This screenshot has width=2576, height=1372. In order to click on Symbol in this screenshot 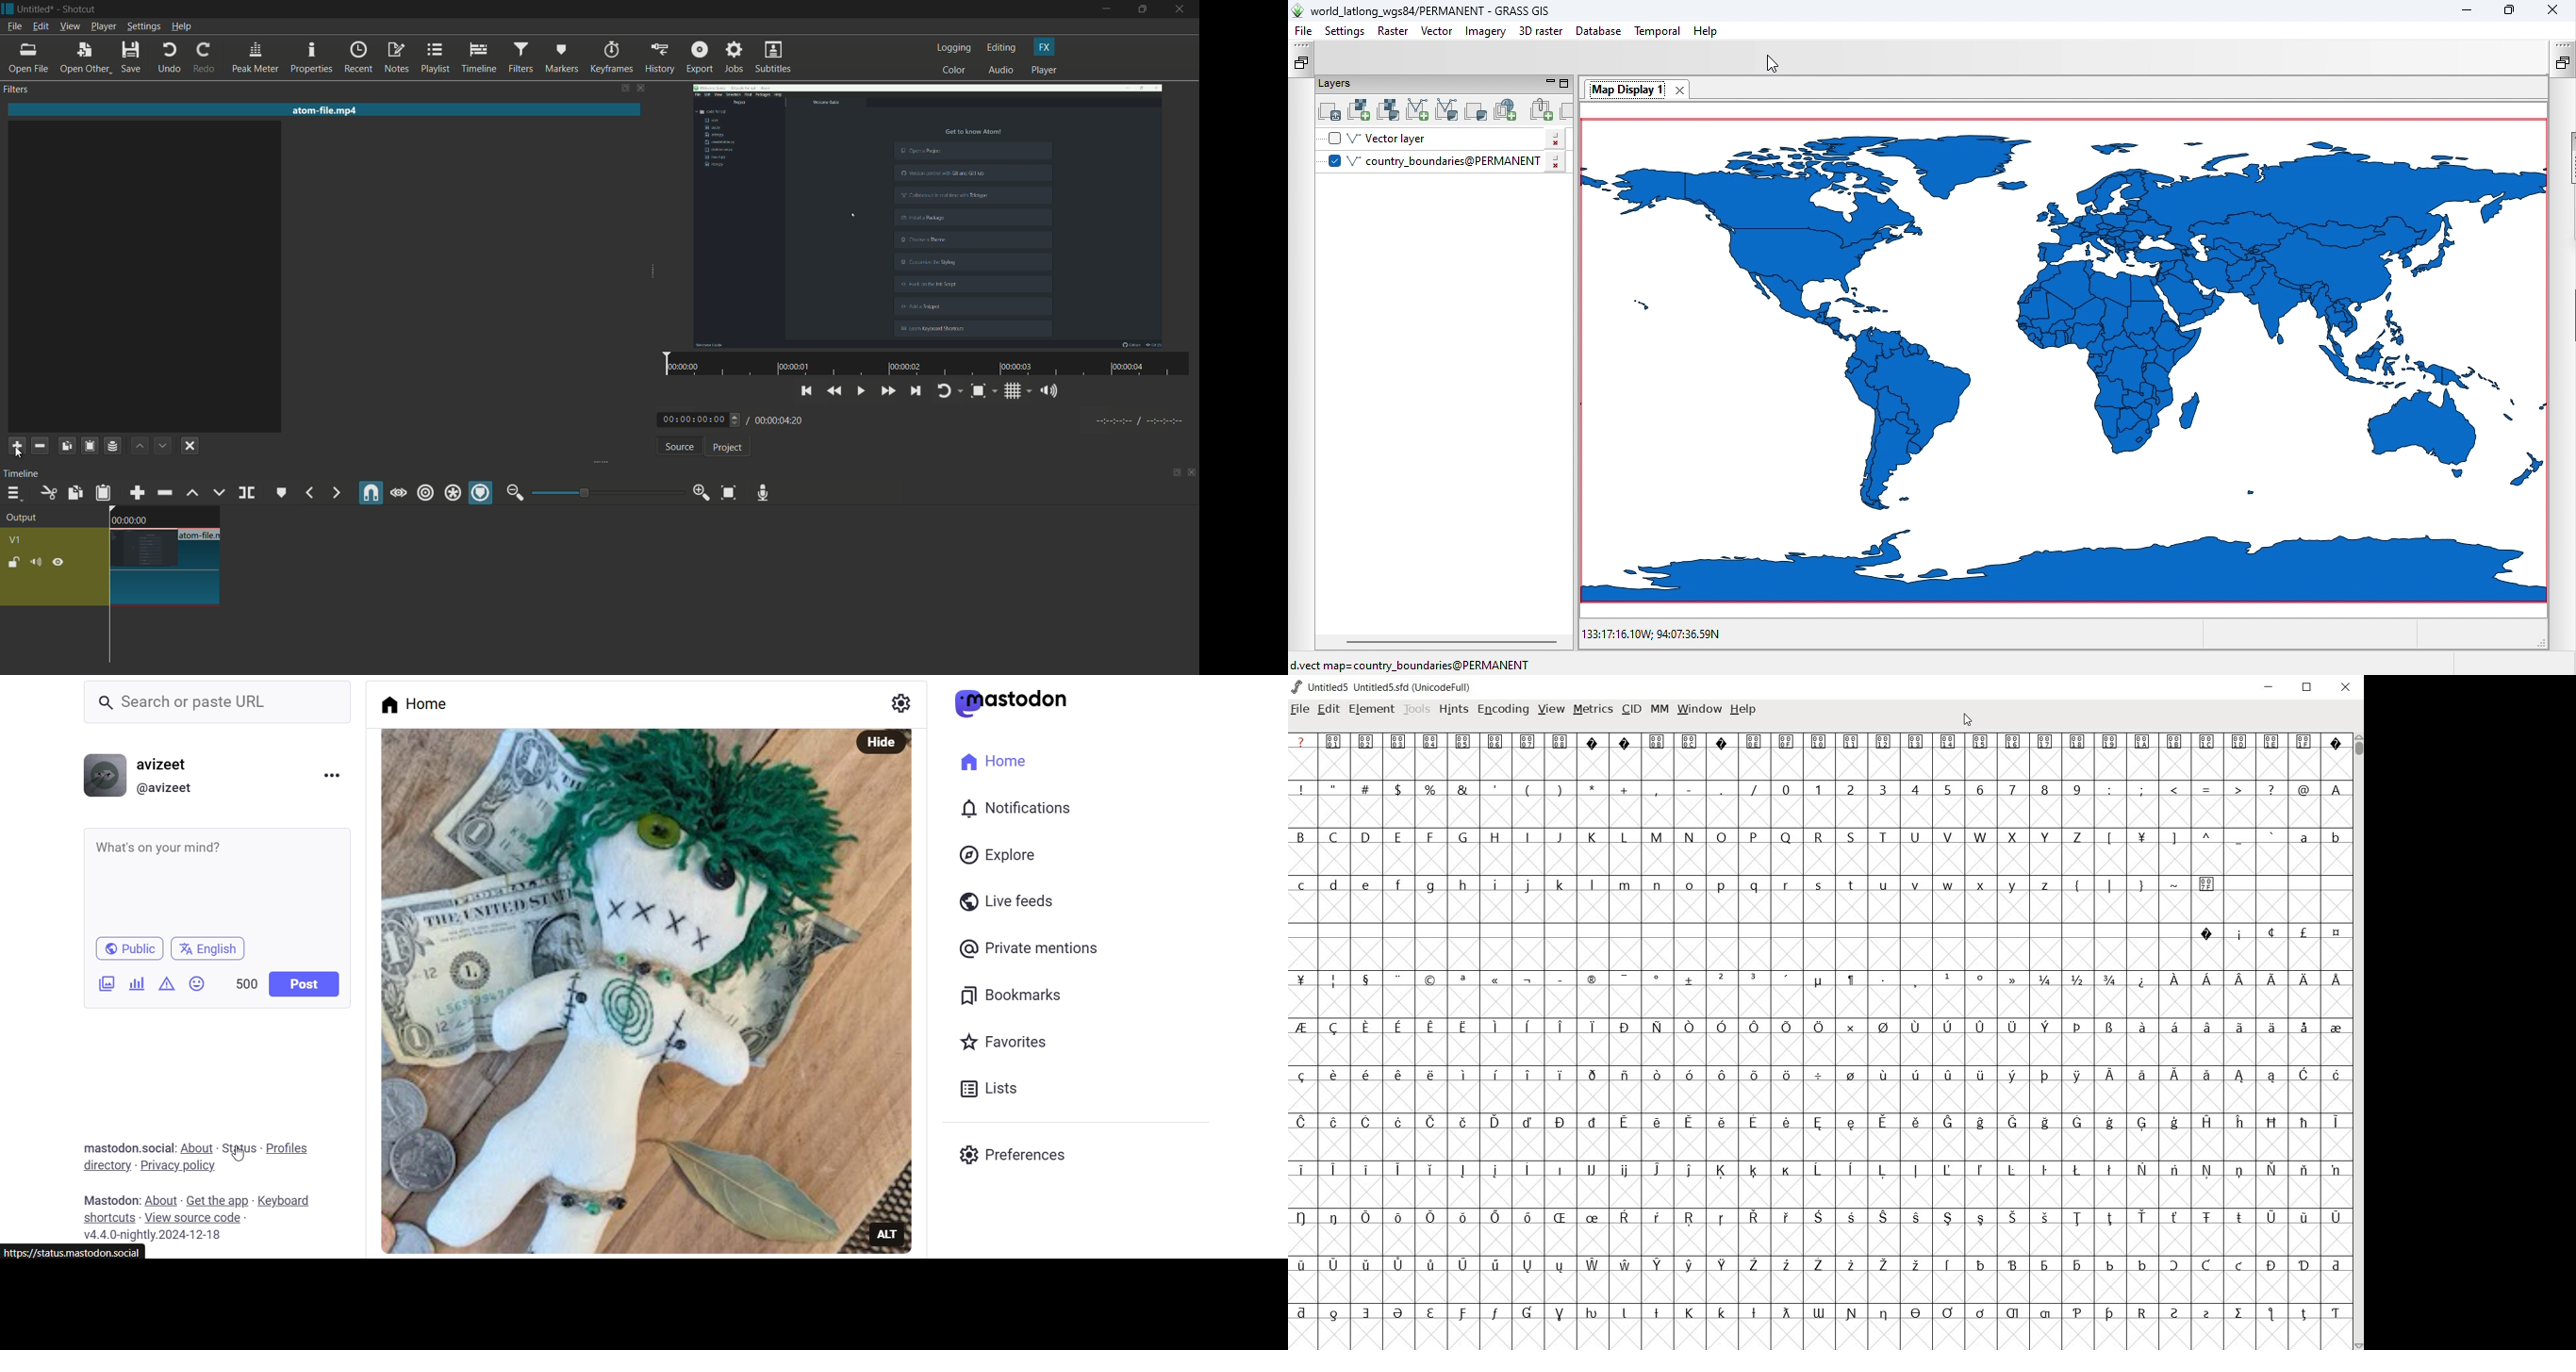, I will do `click(2274, 1078)`.